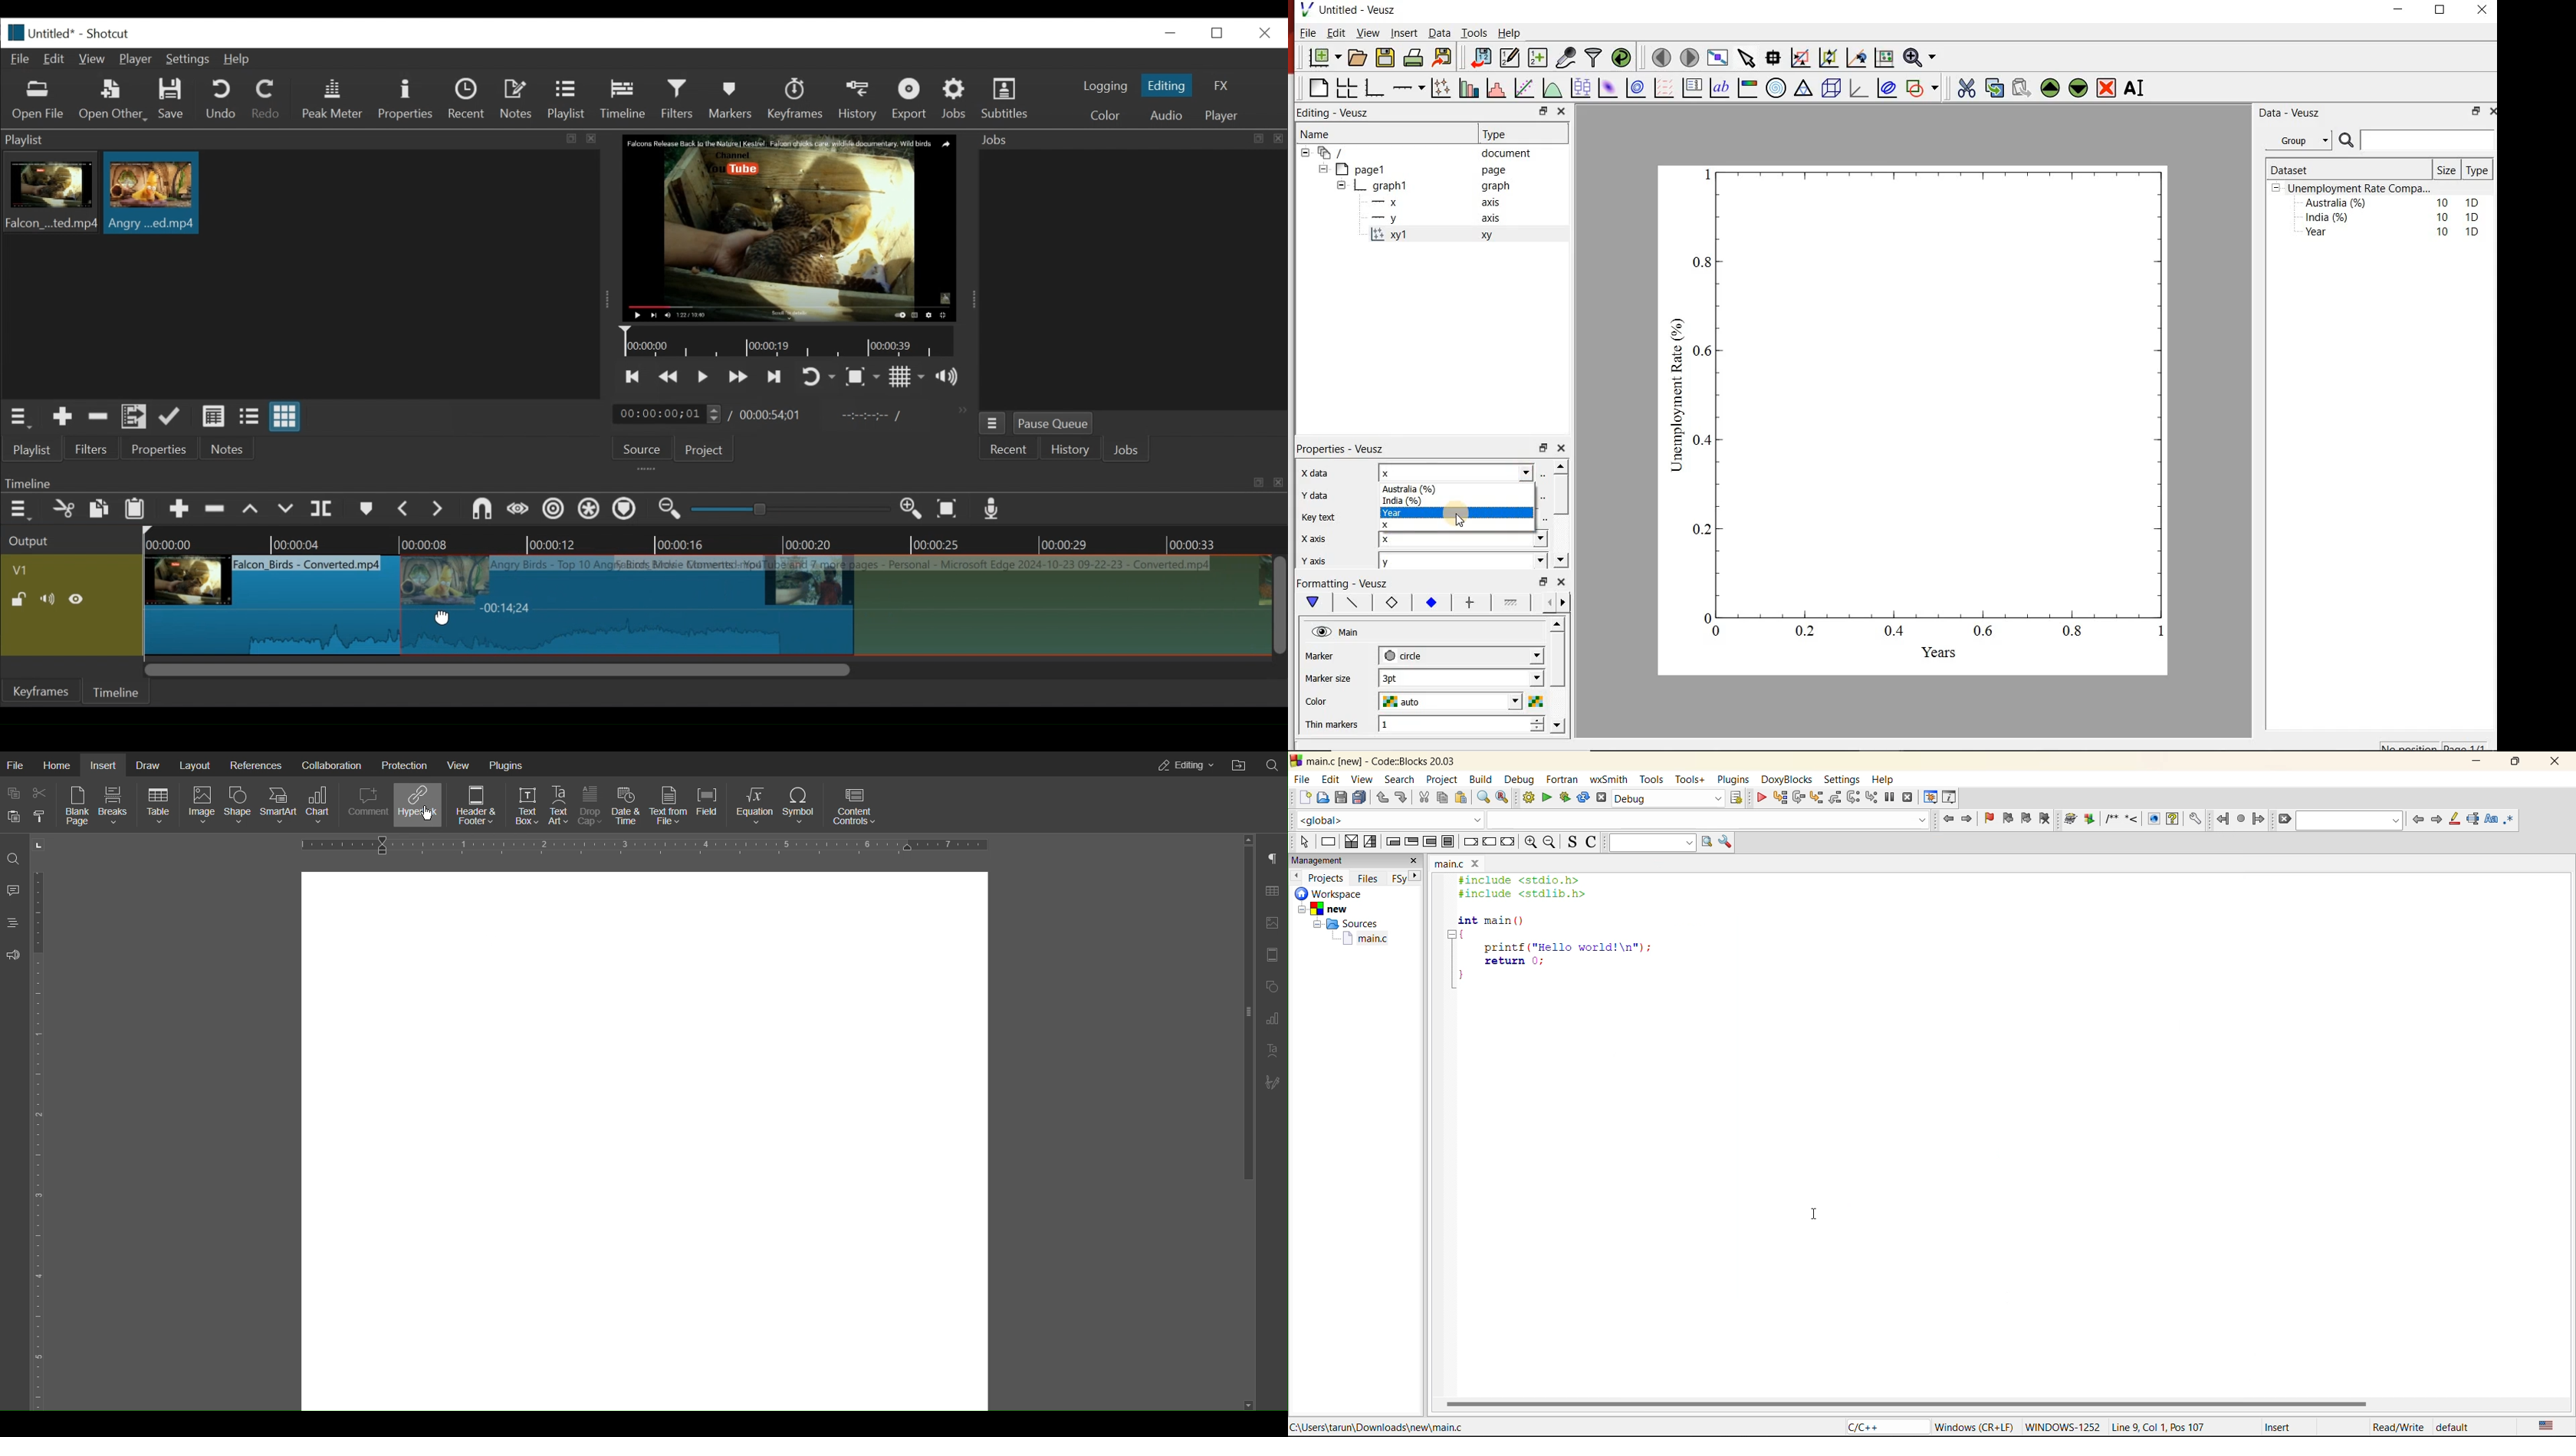  Describe the element at coordinates (118, 807) in the screenshot. I see `Breaks` at that location.